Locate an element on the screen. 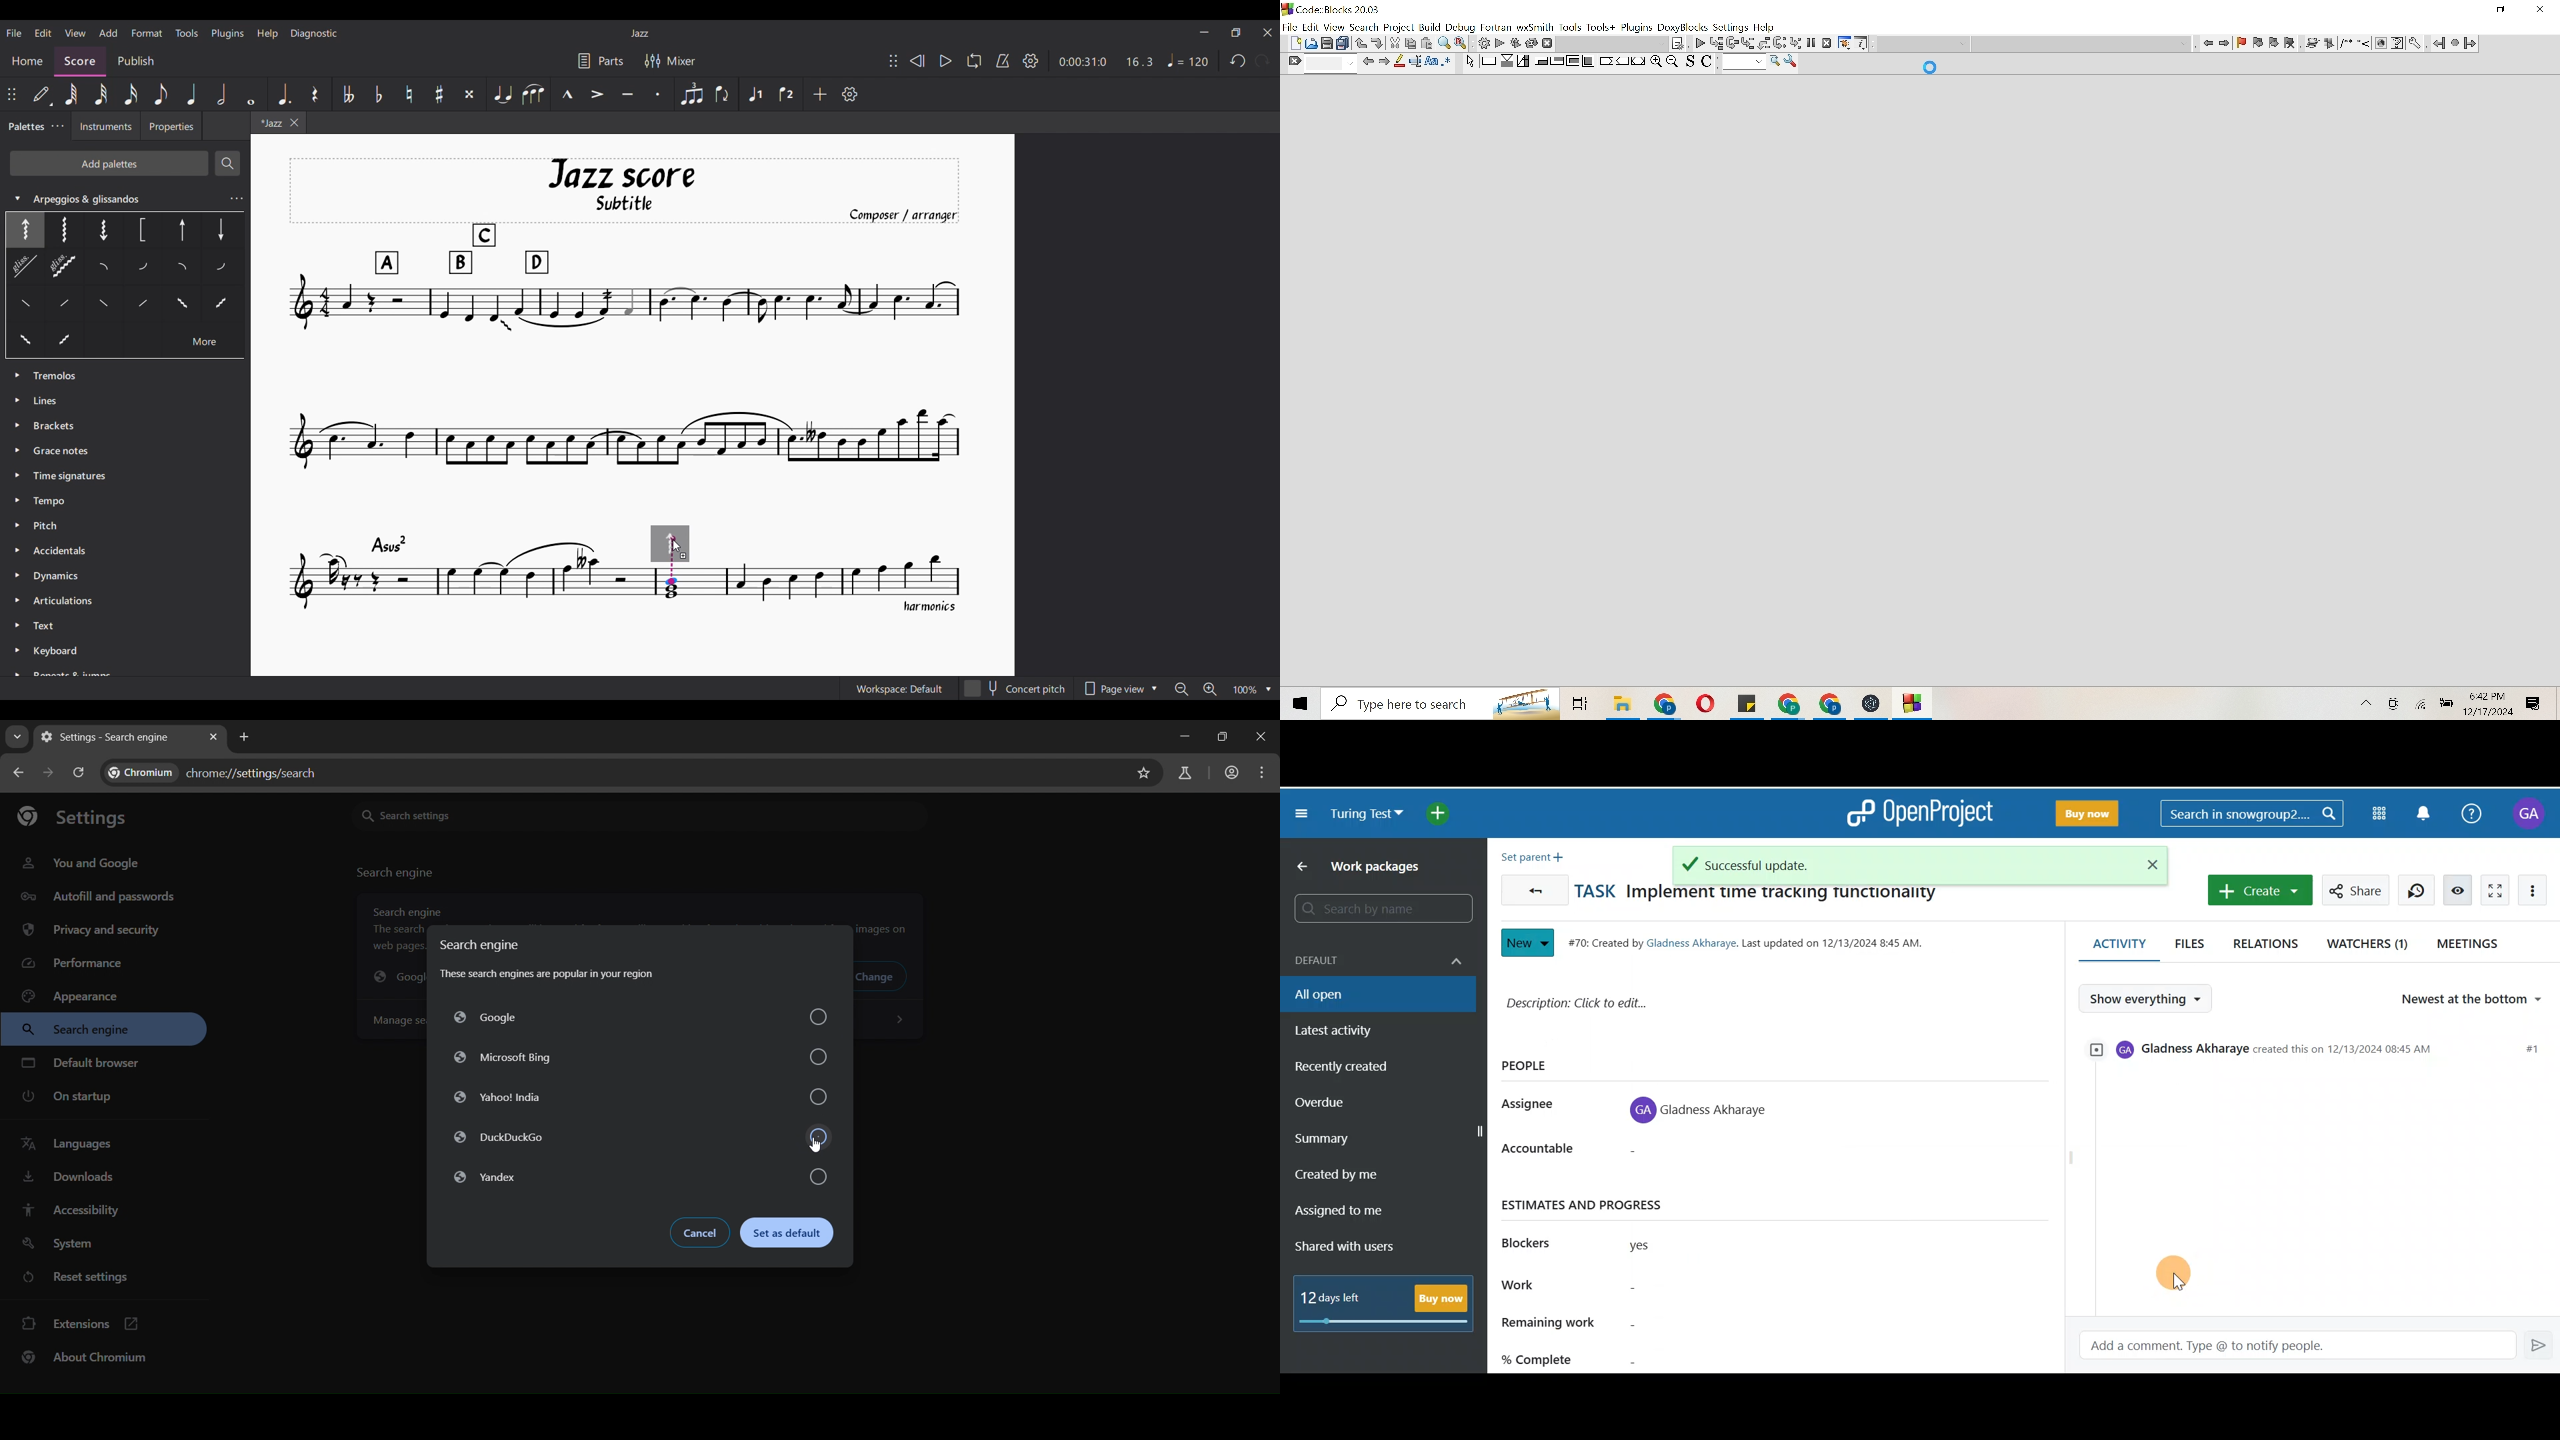 This screenshot has height=1456, width=2576. Time Signatures is located at coordinates (73, 476).